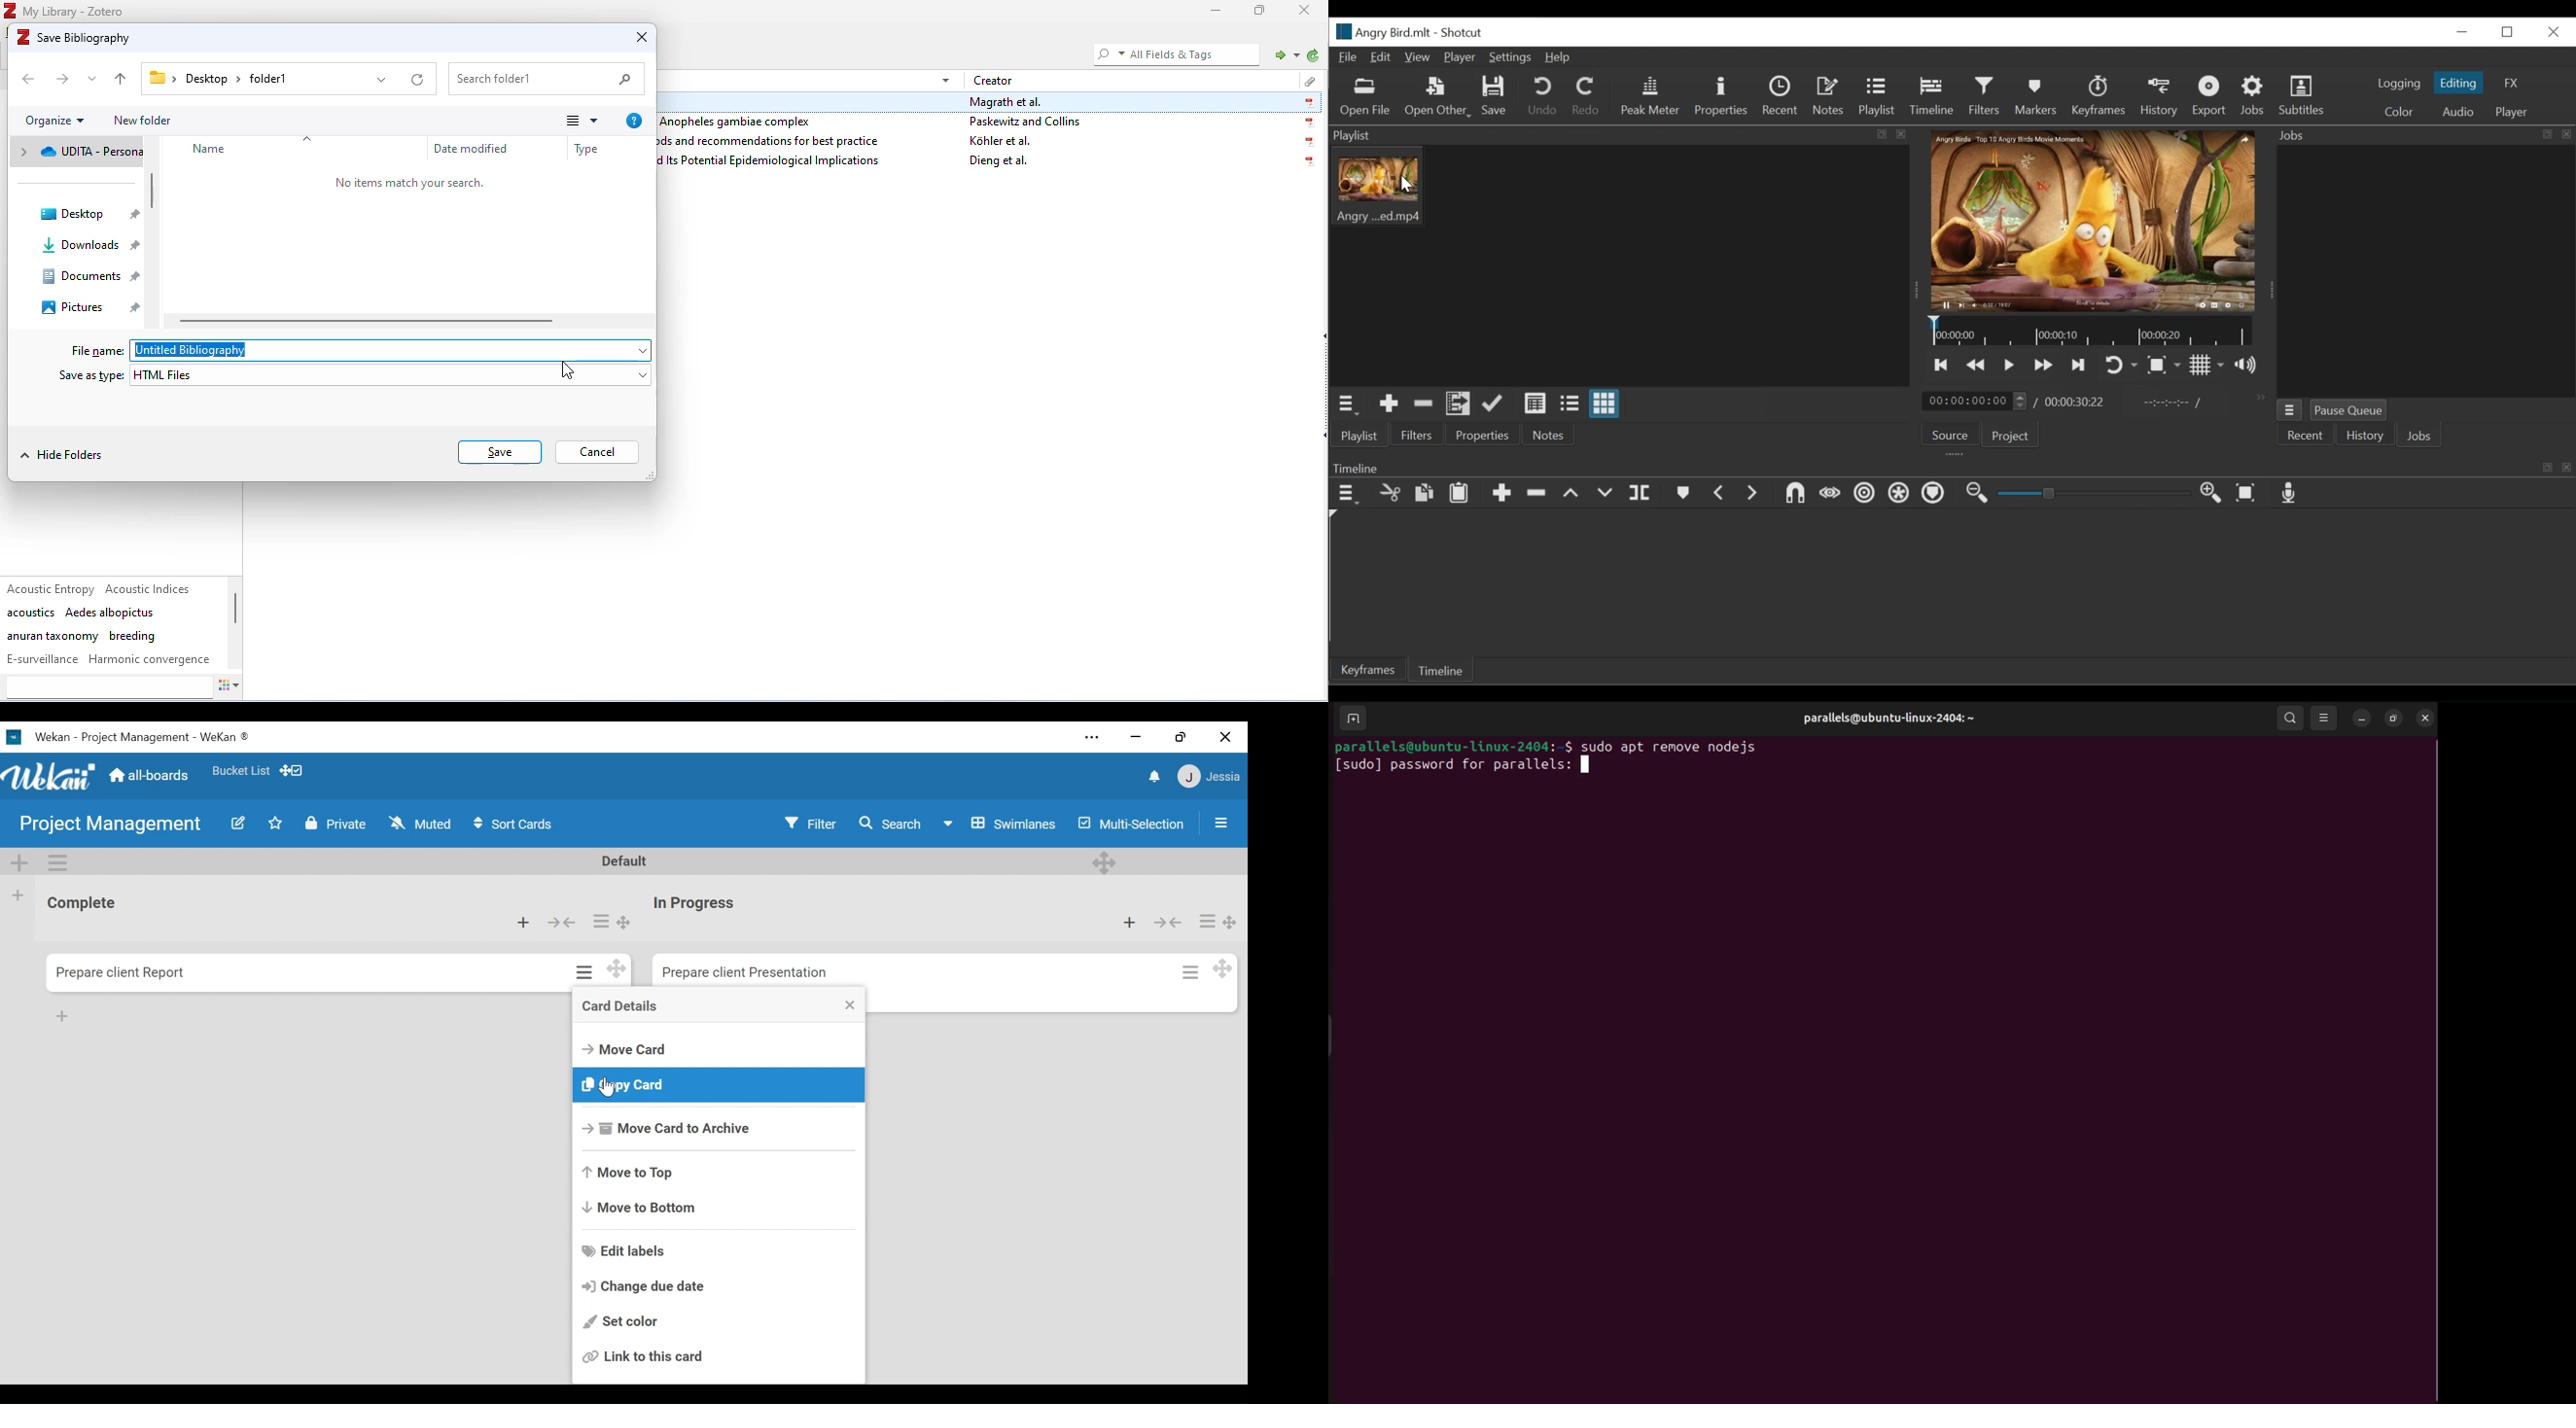 This screenshot has width=2576, height=1428. Describe the element at coordinates (2159, 97) in the screenshot. I see `History` at that location.